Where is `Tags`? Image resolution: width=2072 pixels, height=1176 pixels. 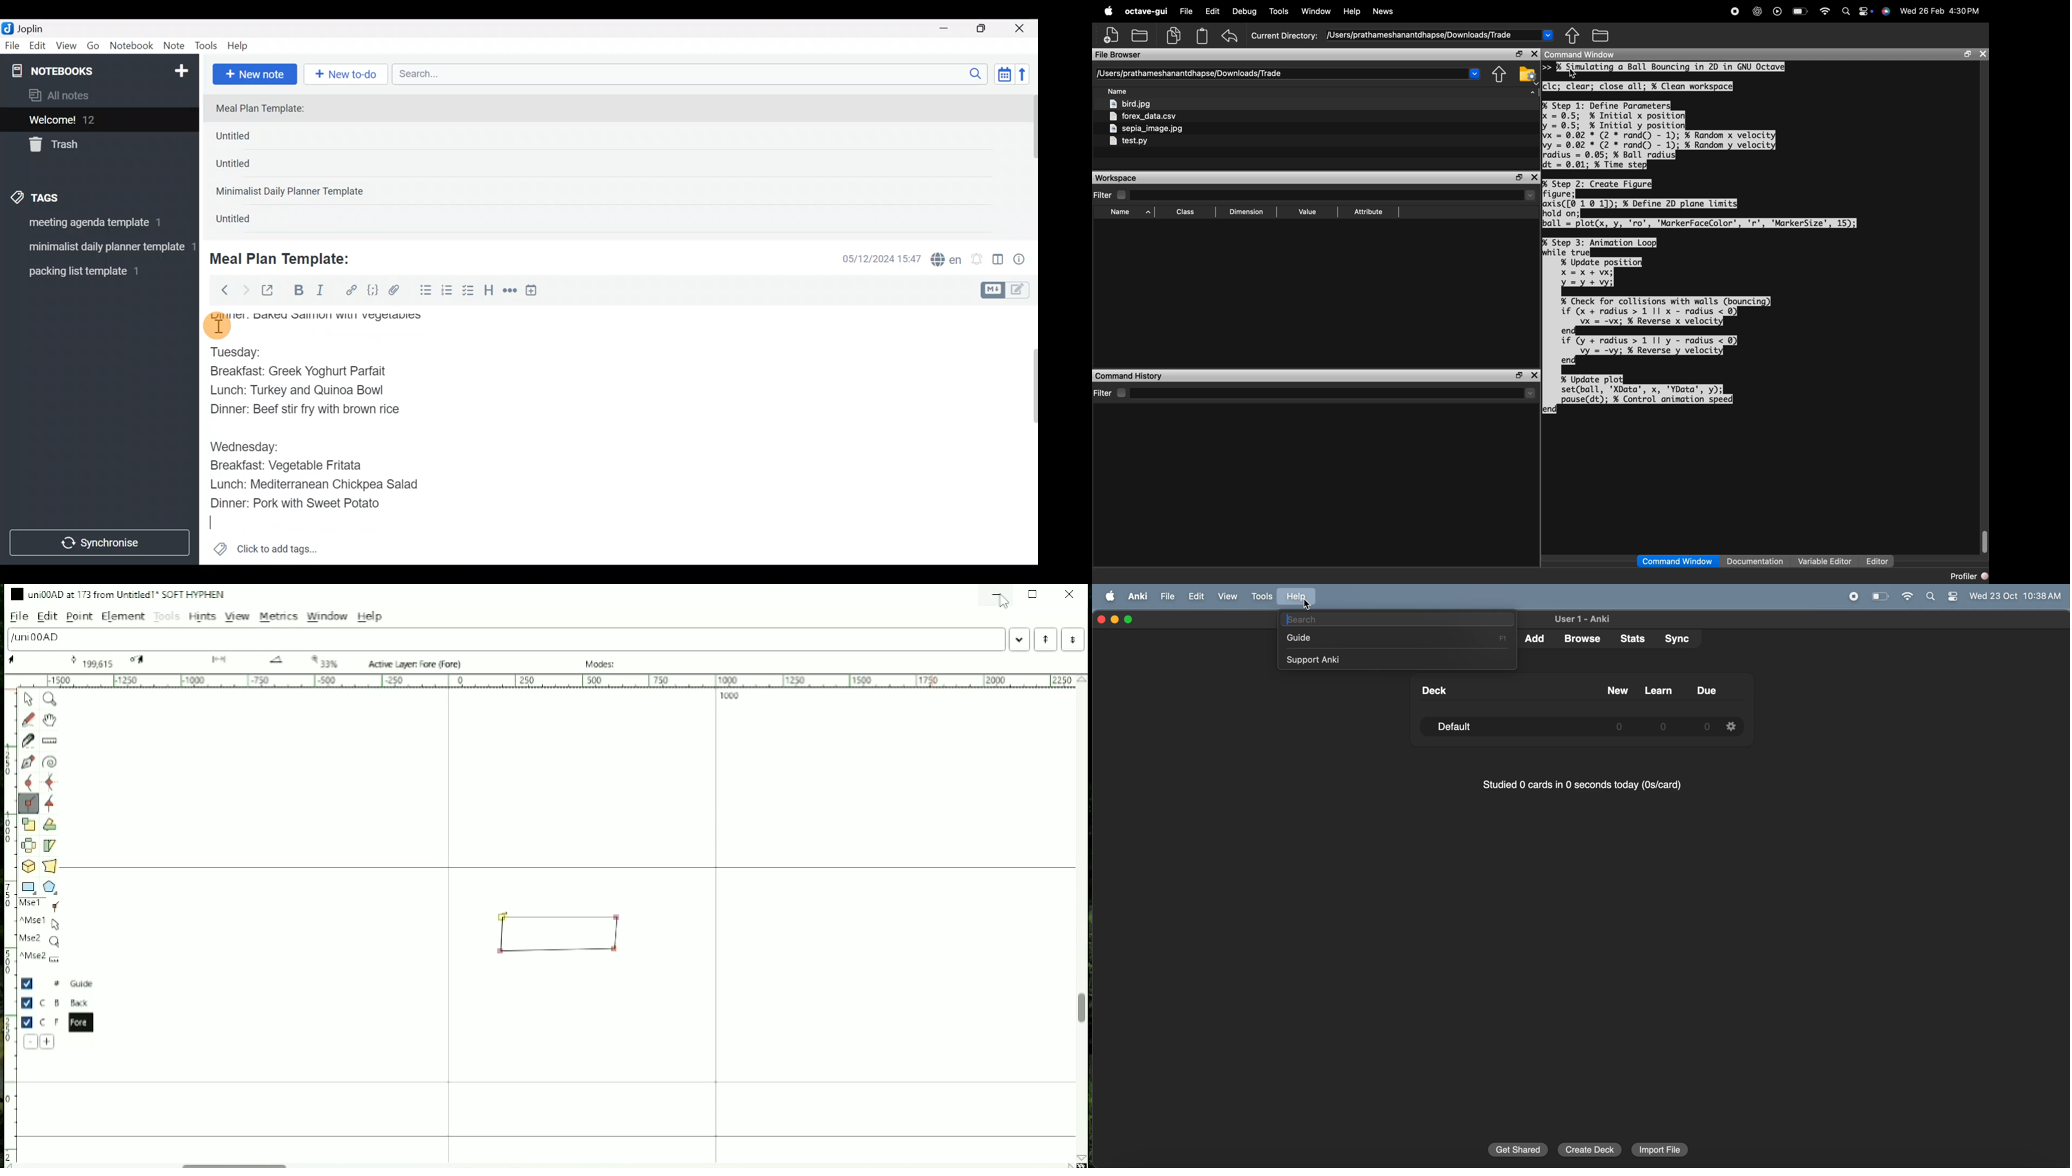
Tags is located at coordinates (61, 196).